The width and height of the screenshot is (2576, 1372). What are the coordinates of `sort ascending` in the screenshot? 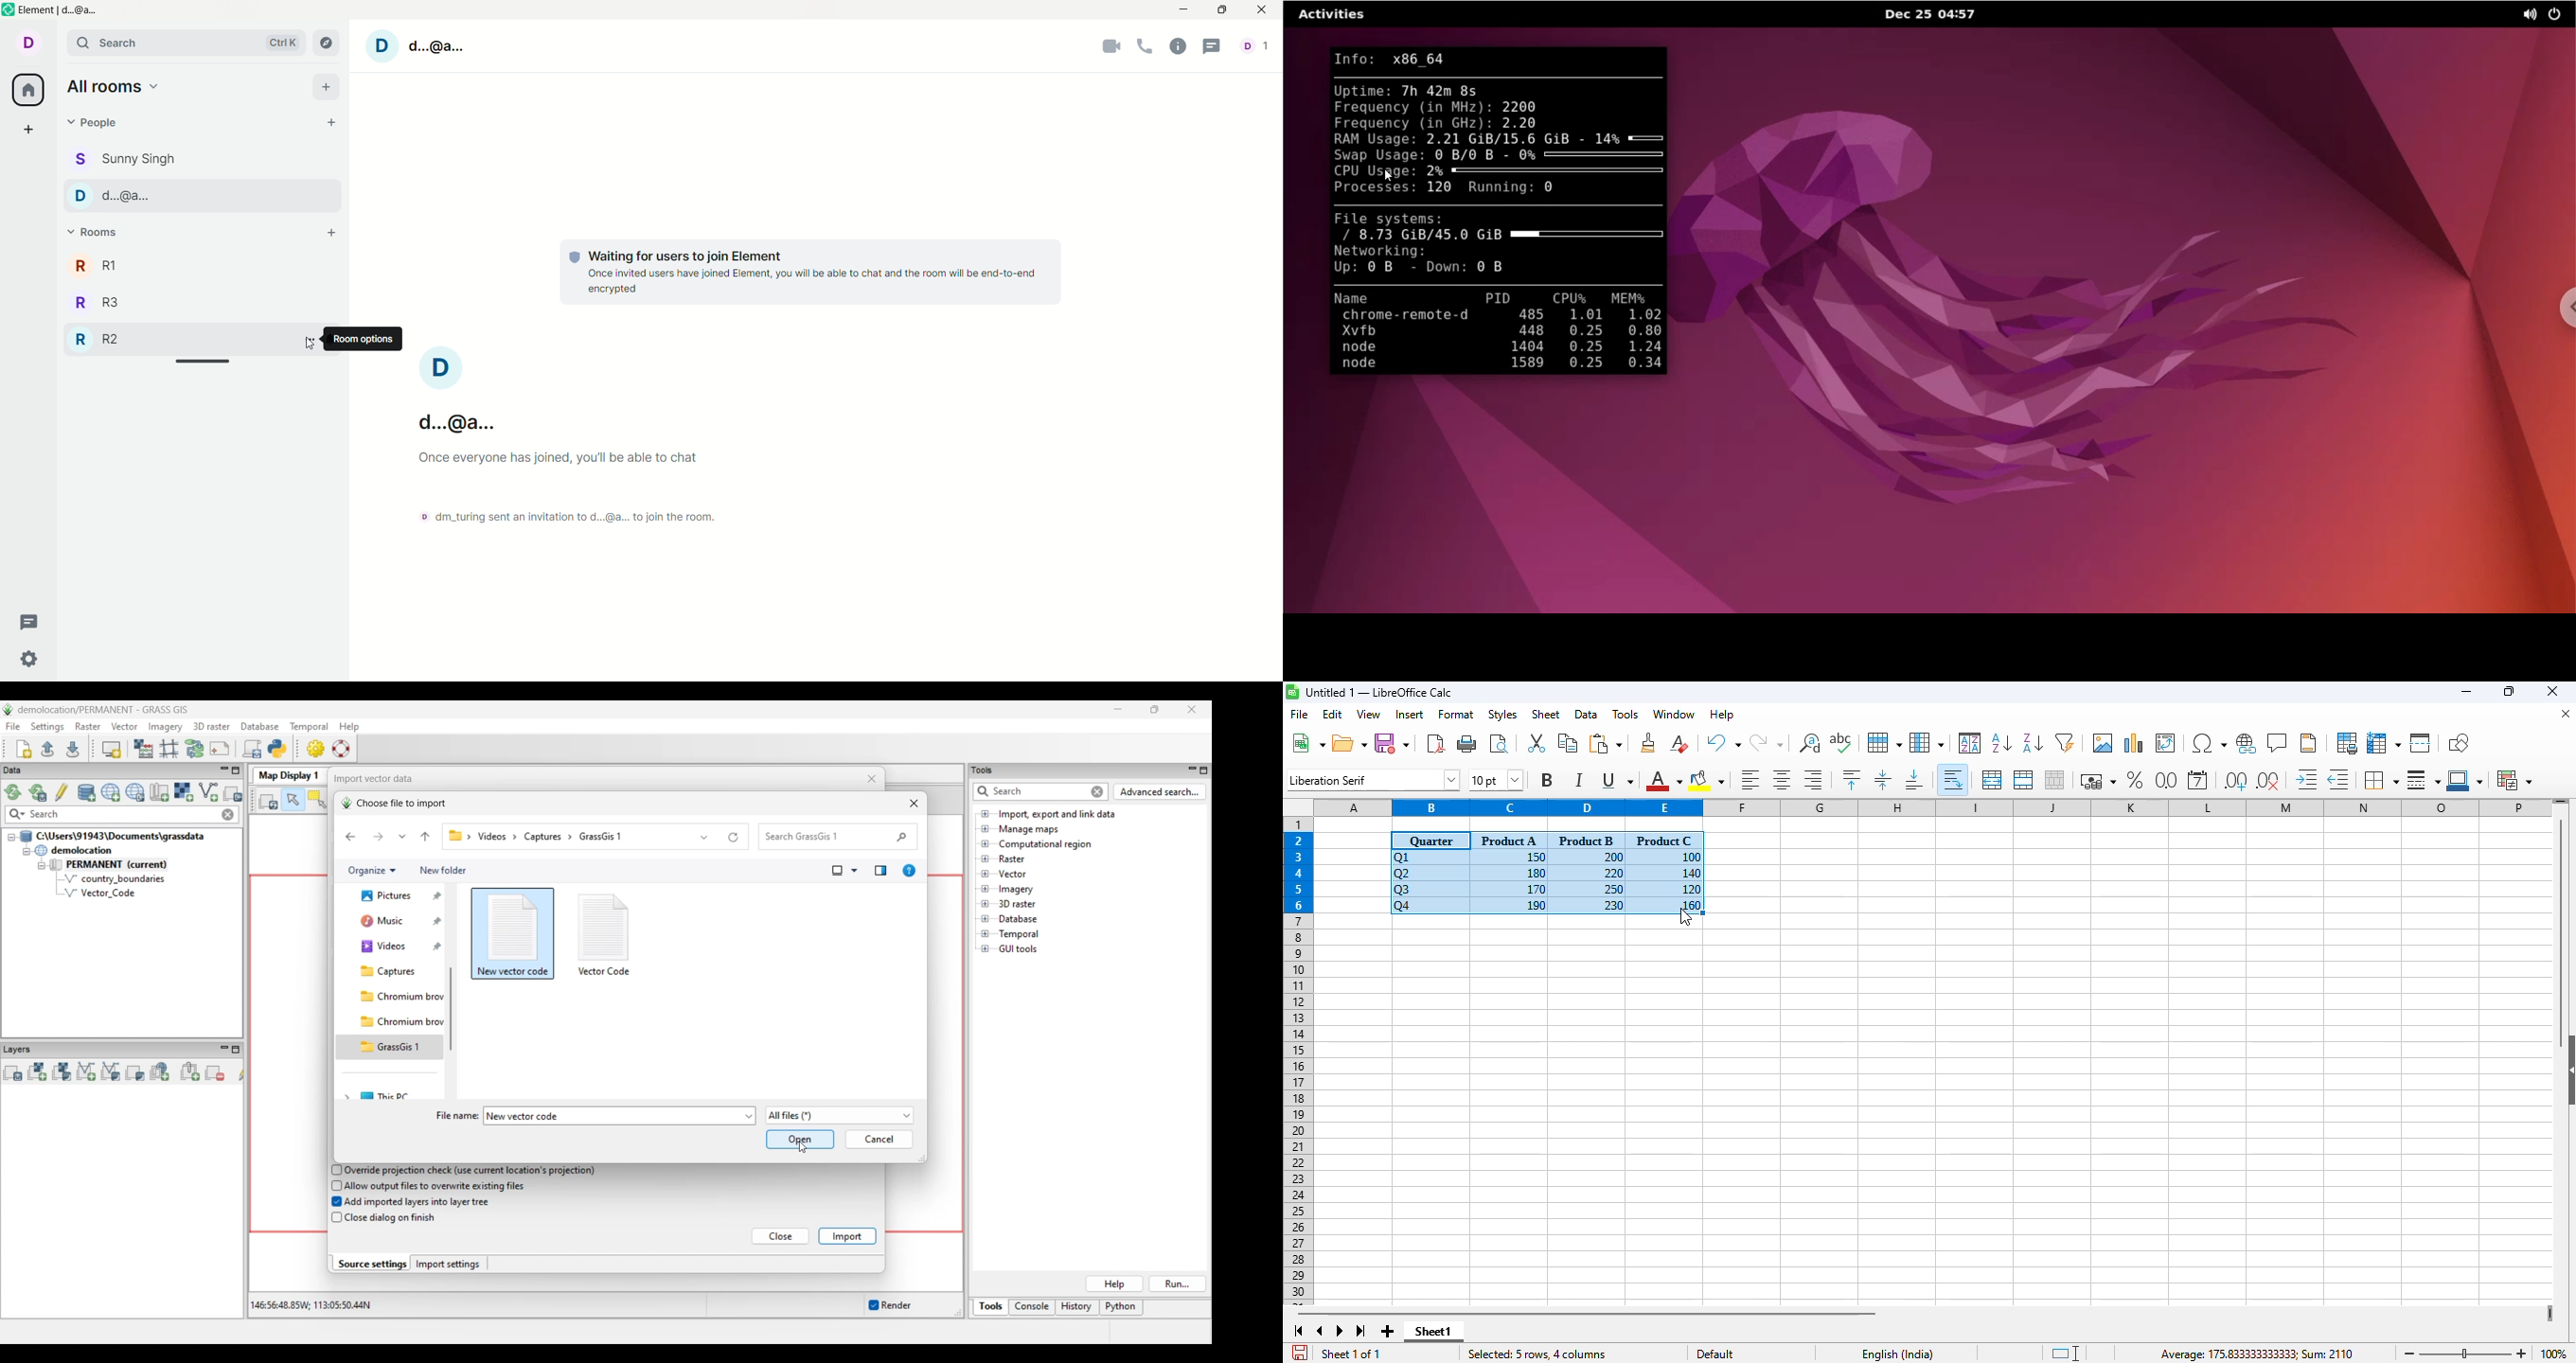 It's located at (2002, 743).